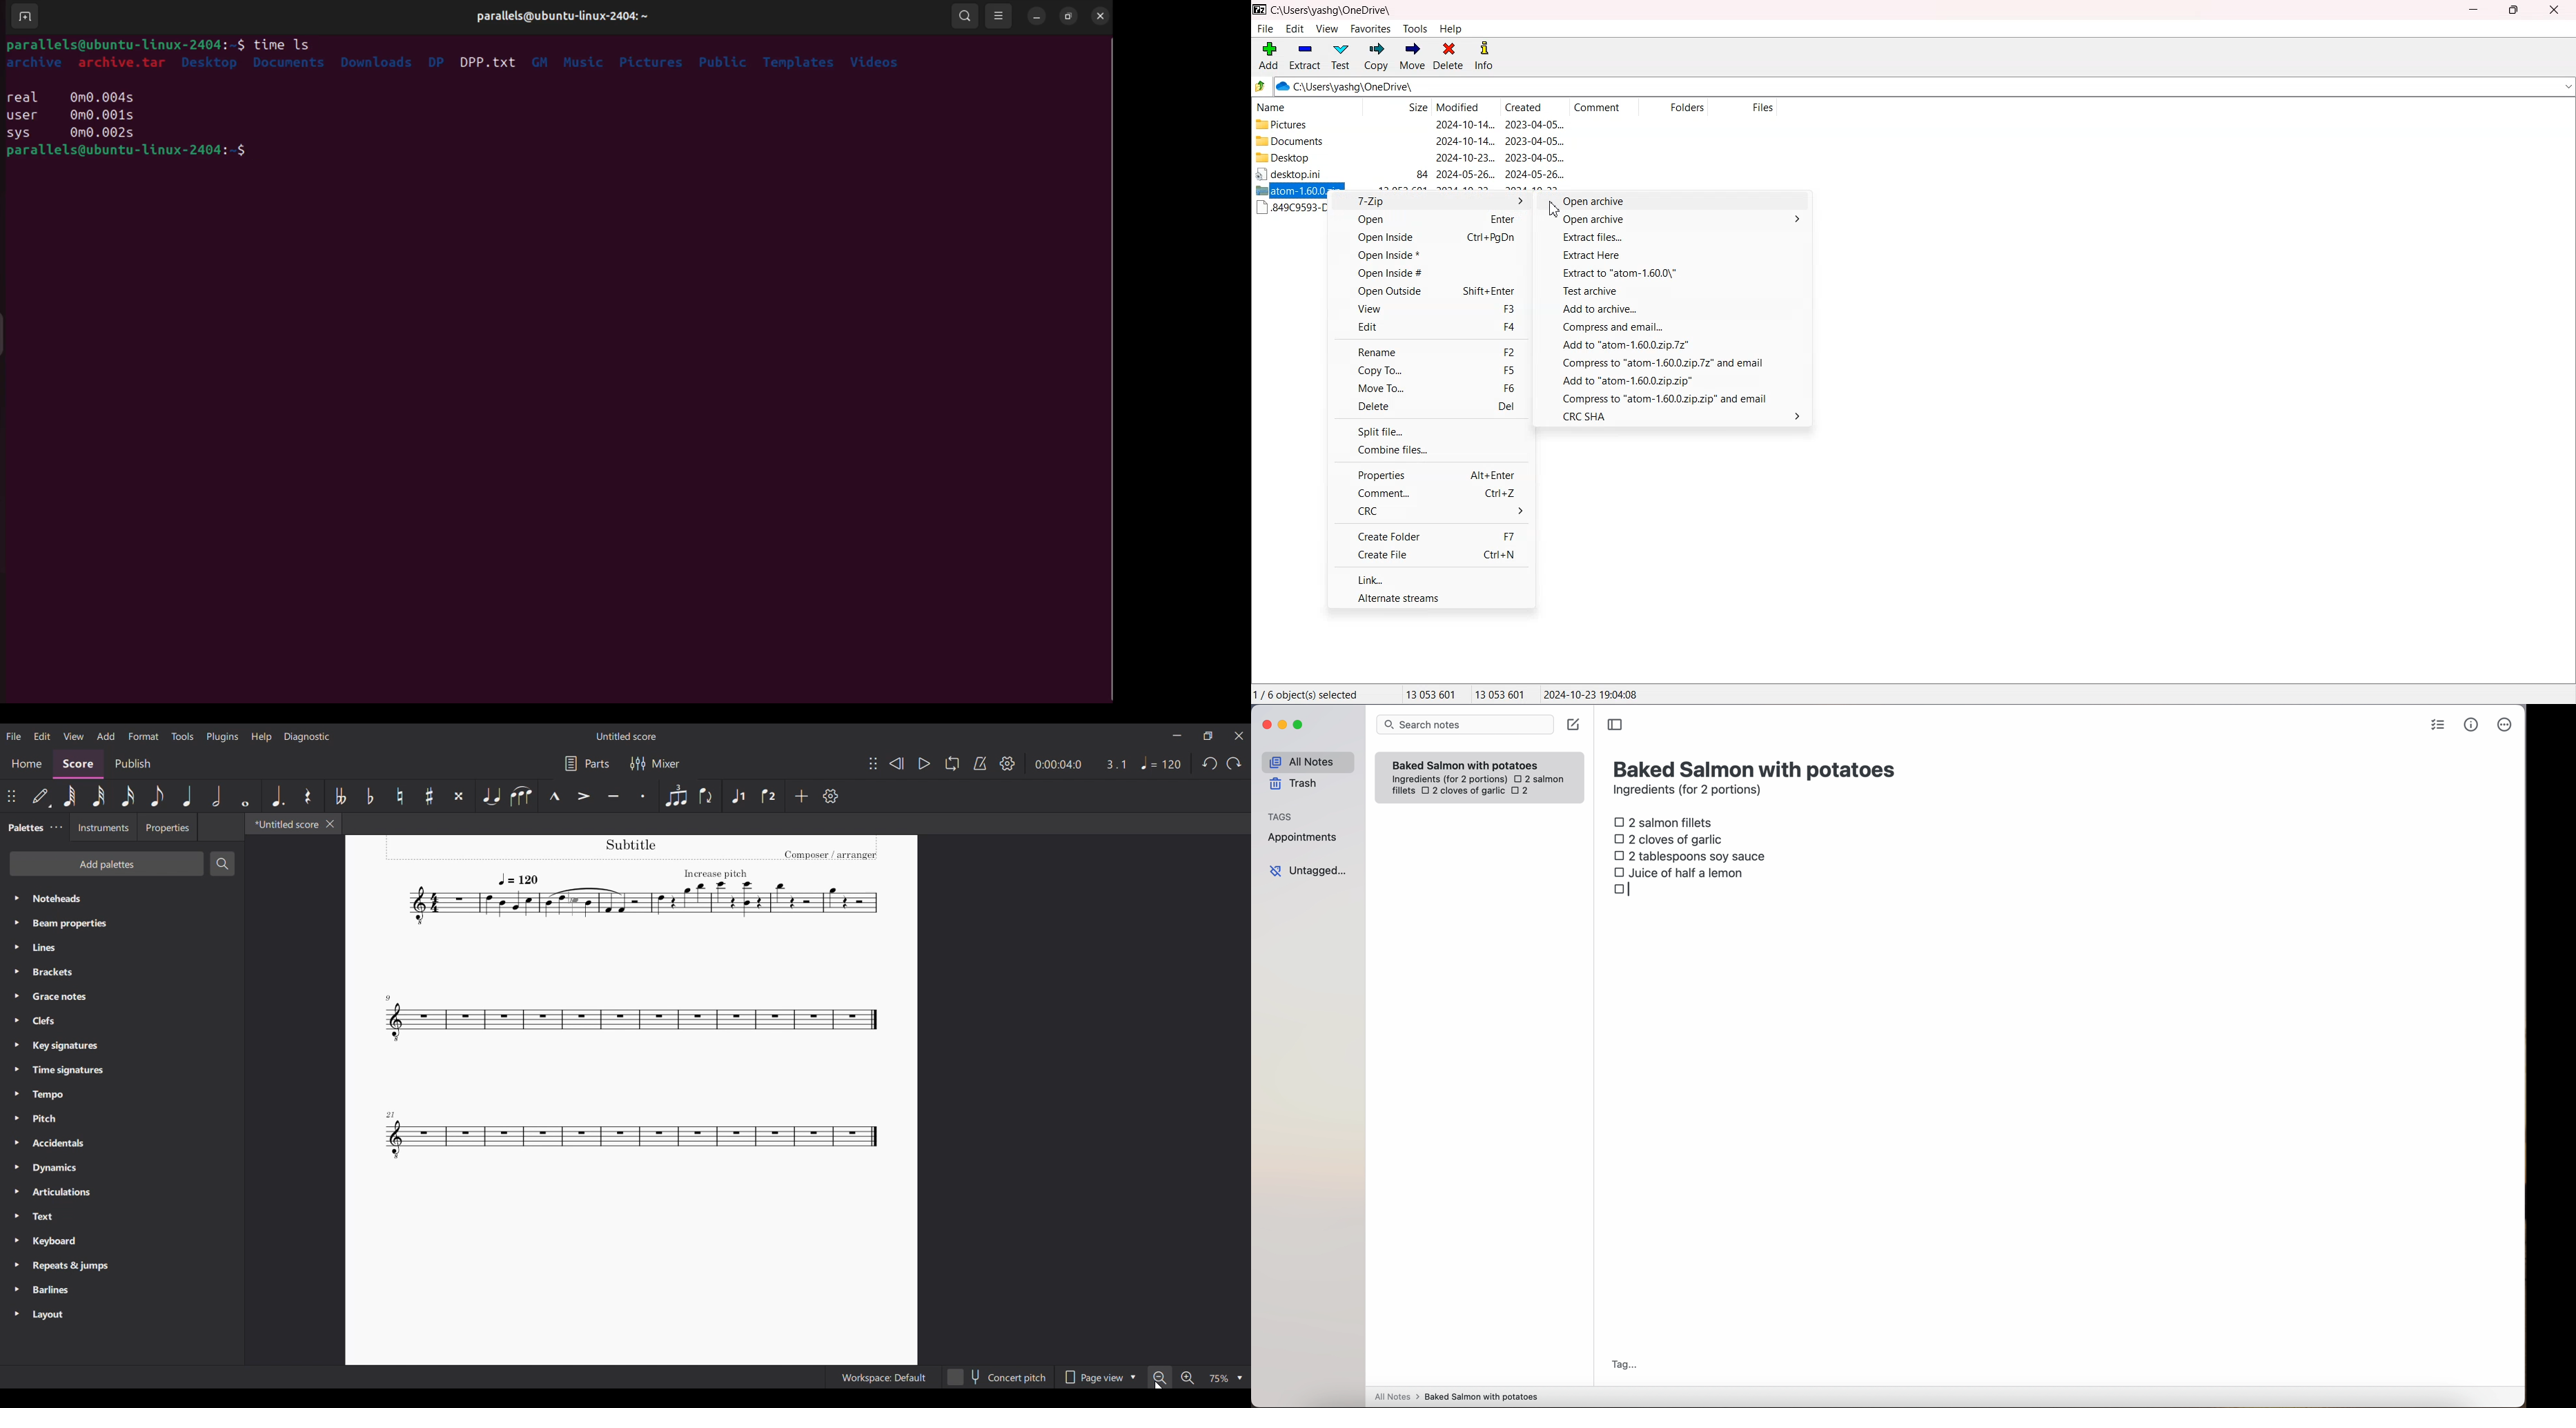 The width and height of the screenshot is (2576, 1428). I want to click on Desktop File, so click(1304, 157).